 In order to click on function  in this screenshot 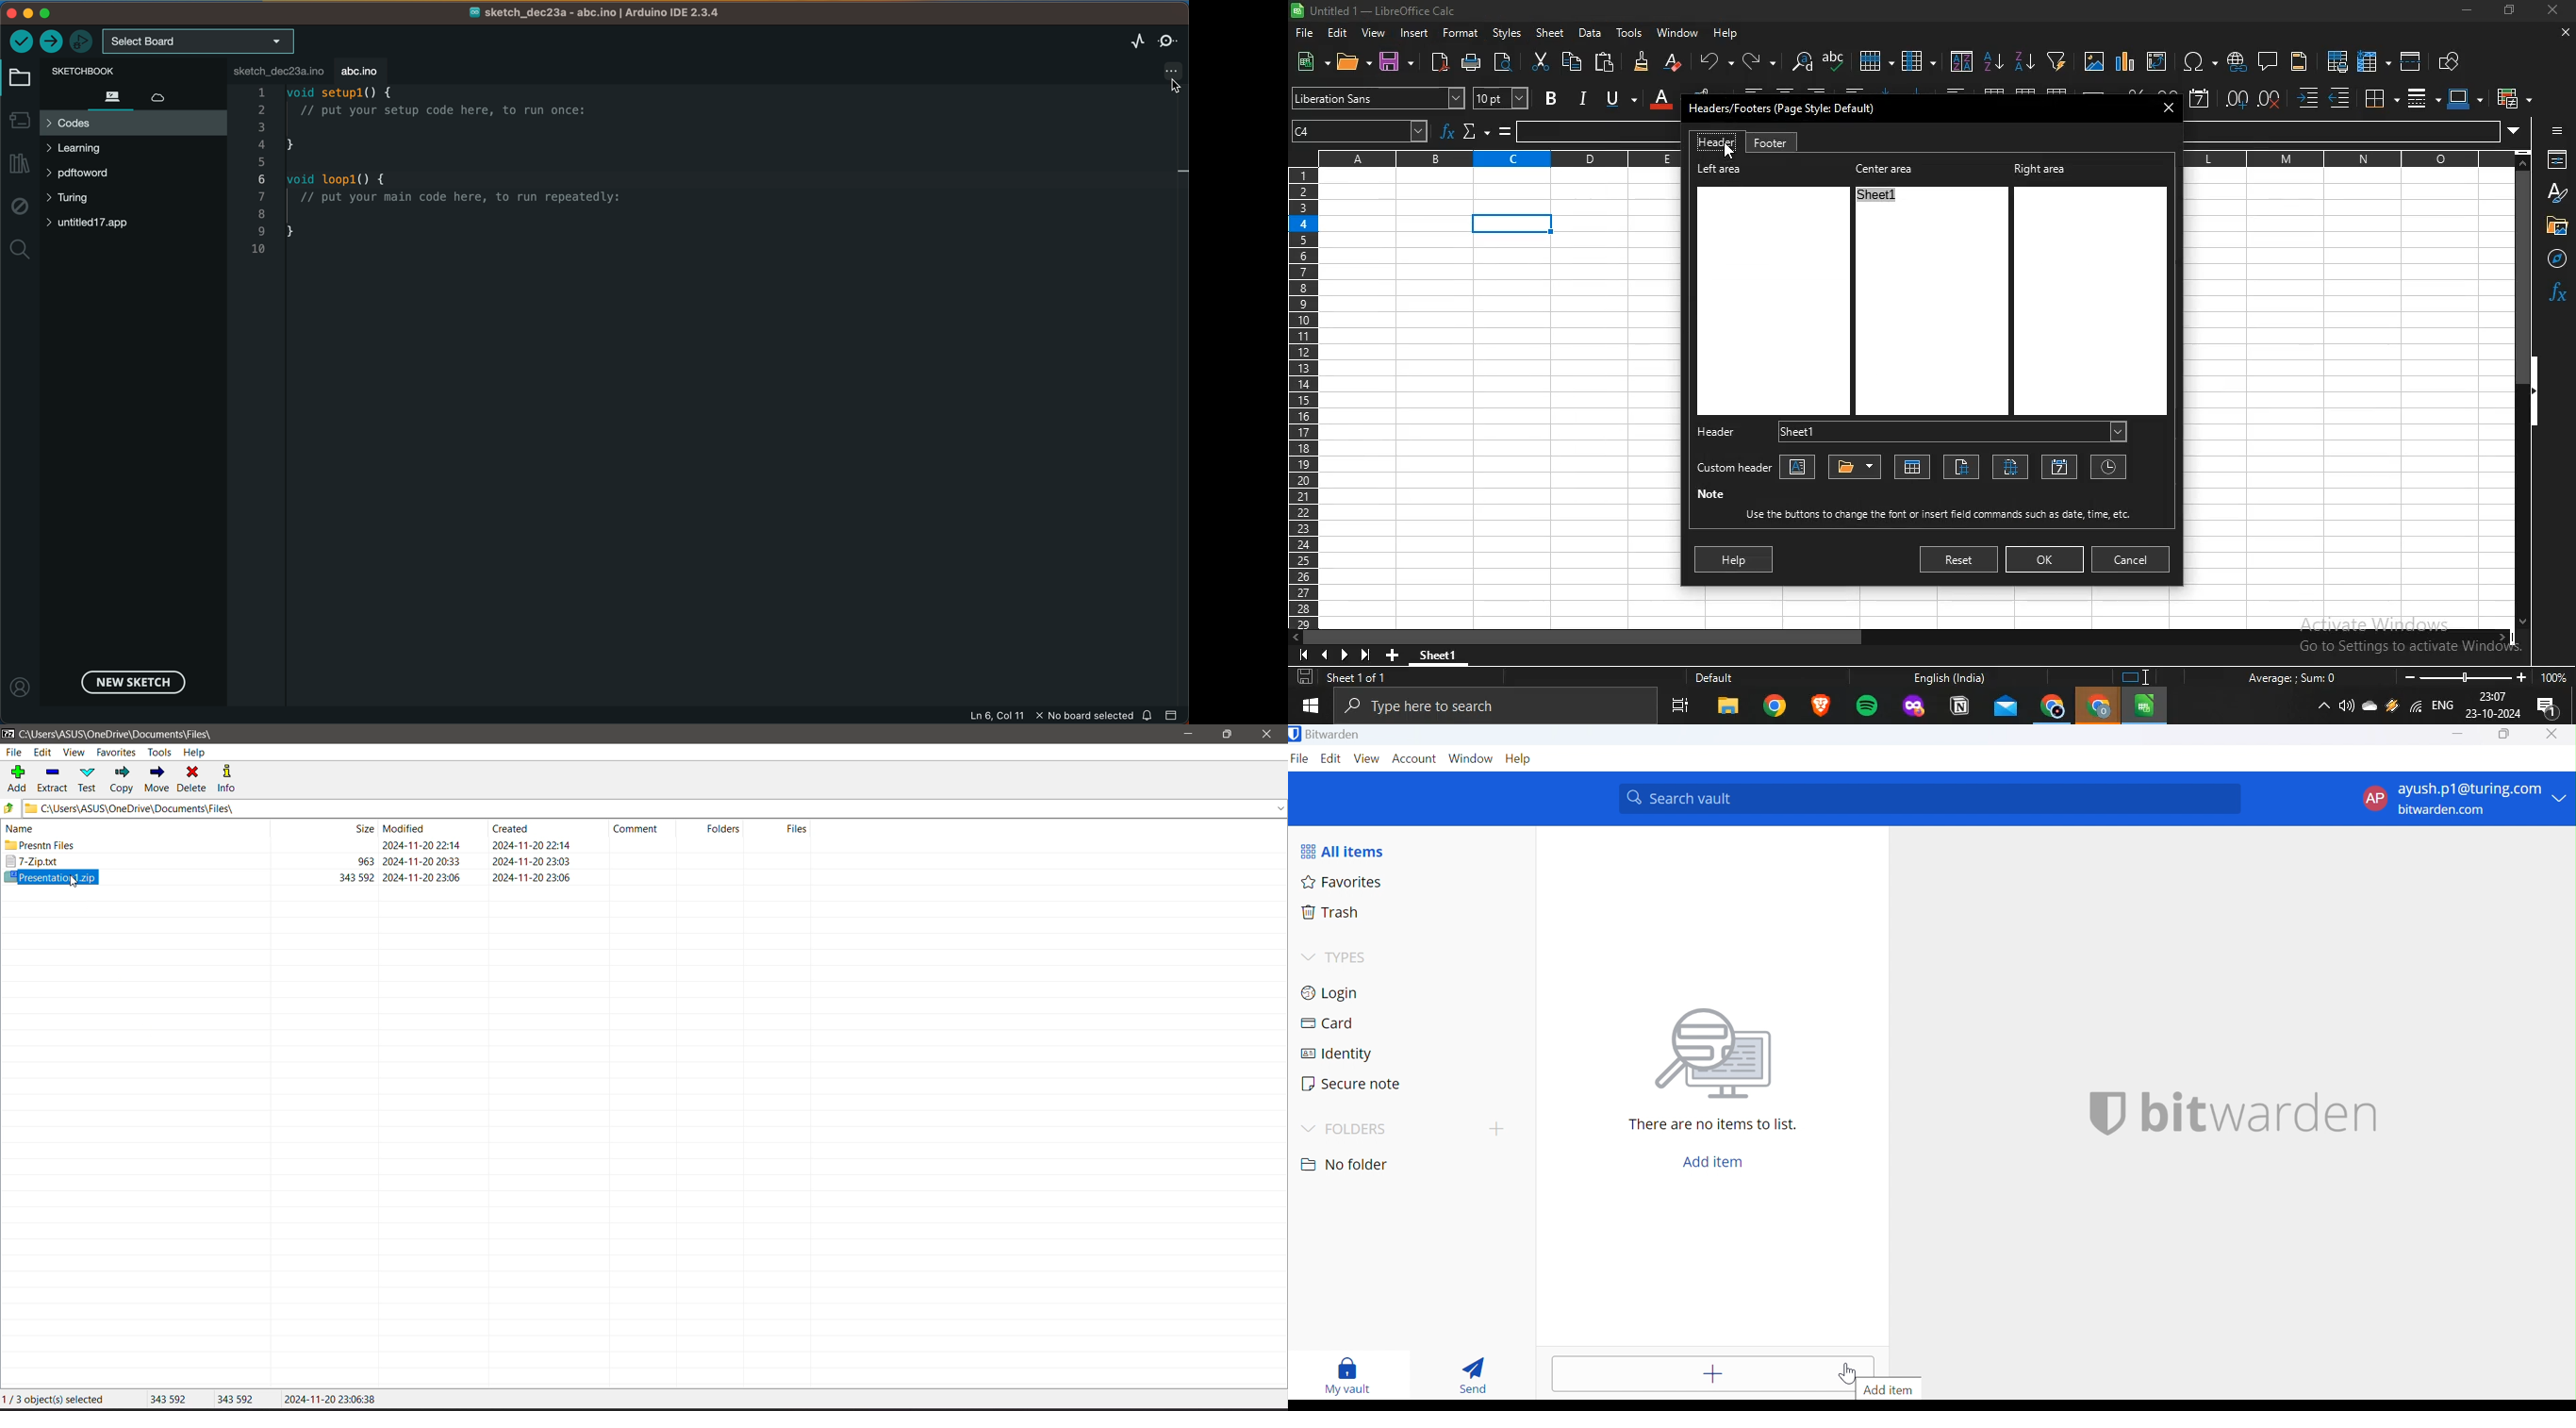, I will do `click(1448, 133)`.